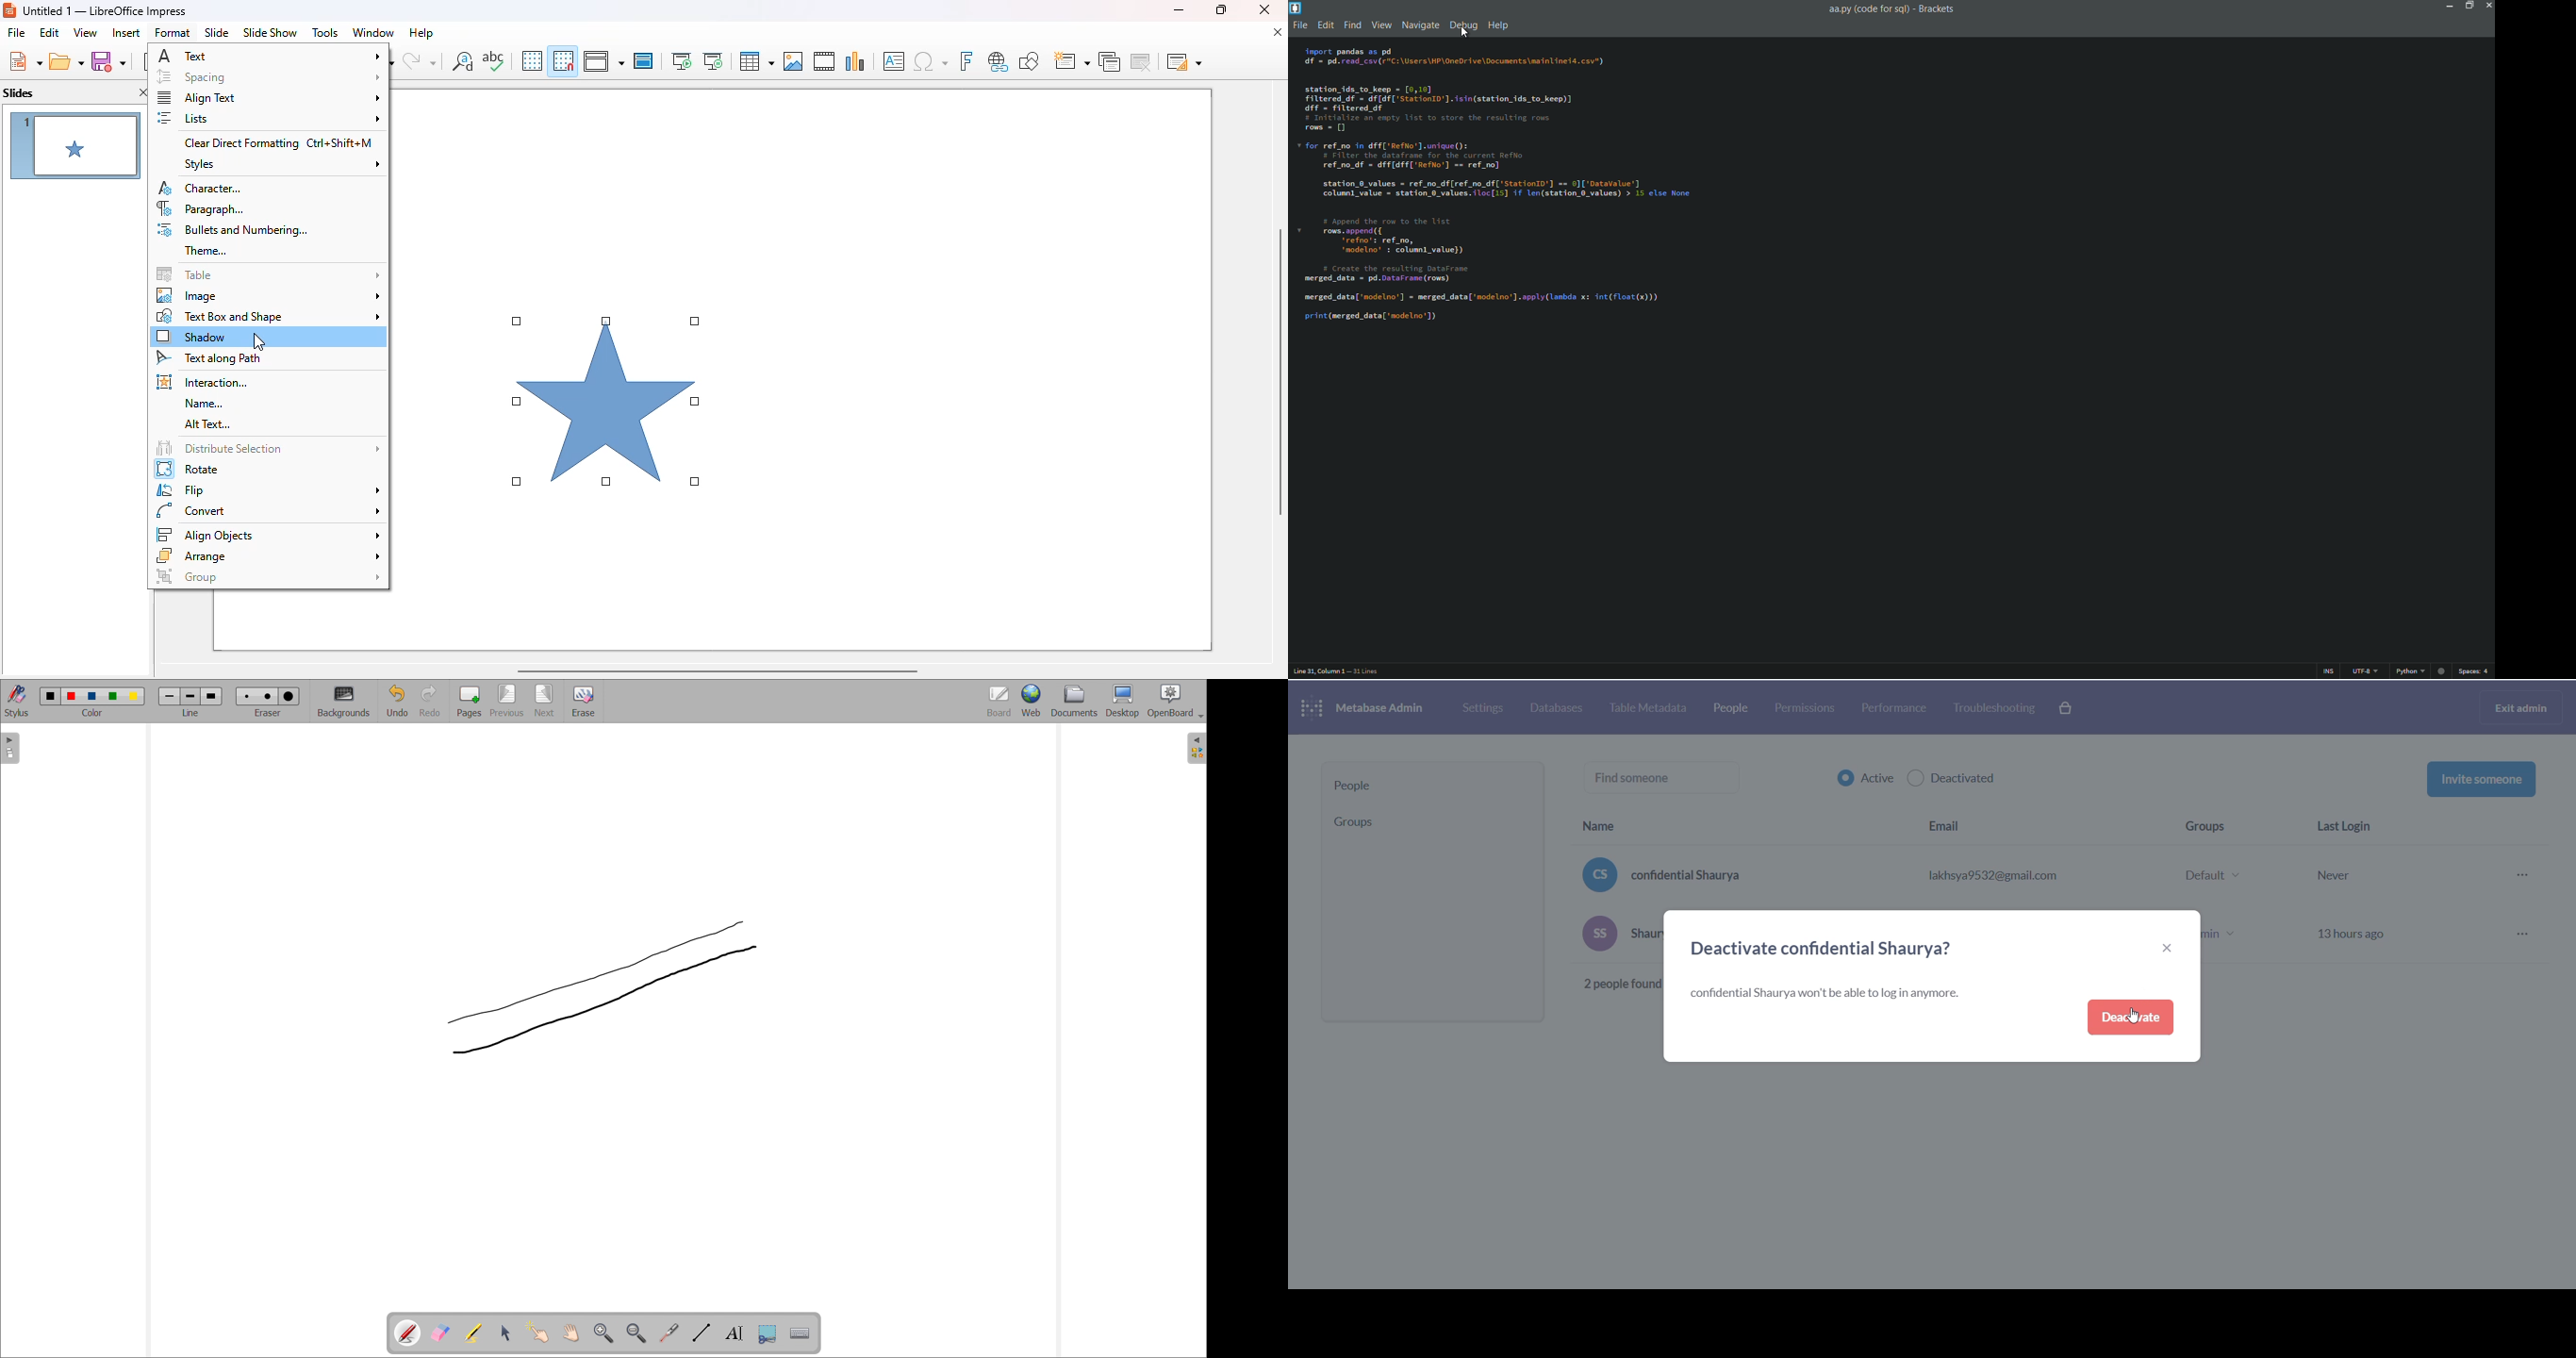  Describe the element at coordinates (2336, 878) in the screenshot. I see `Never` at that location.